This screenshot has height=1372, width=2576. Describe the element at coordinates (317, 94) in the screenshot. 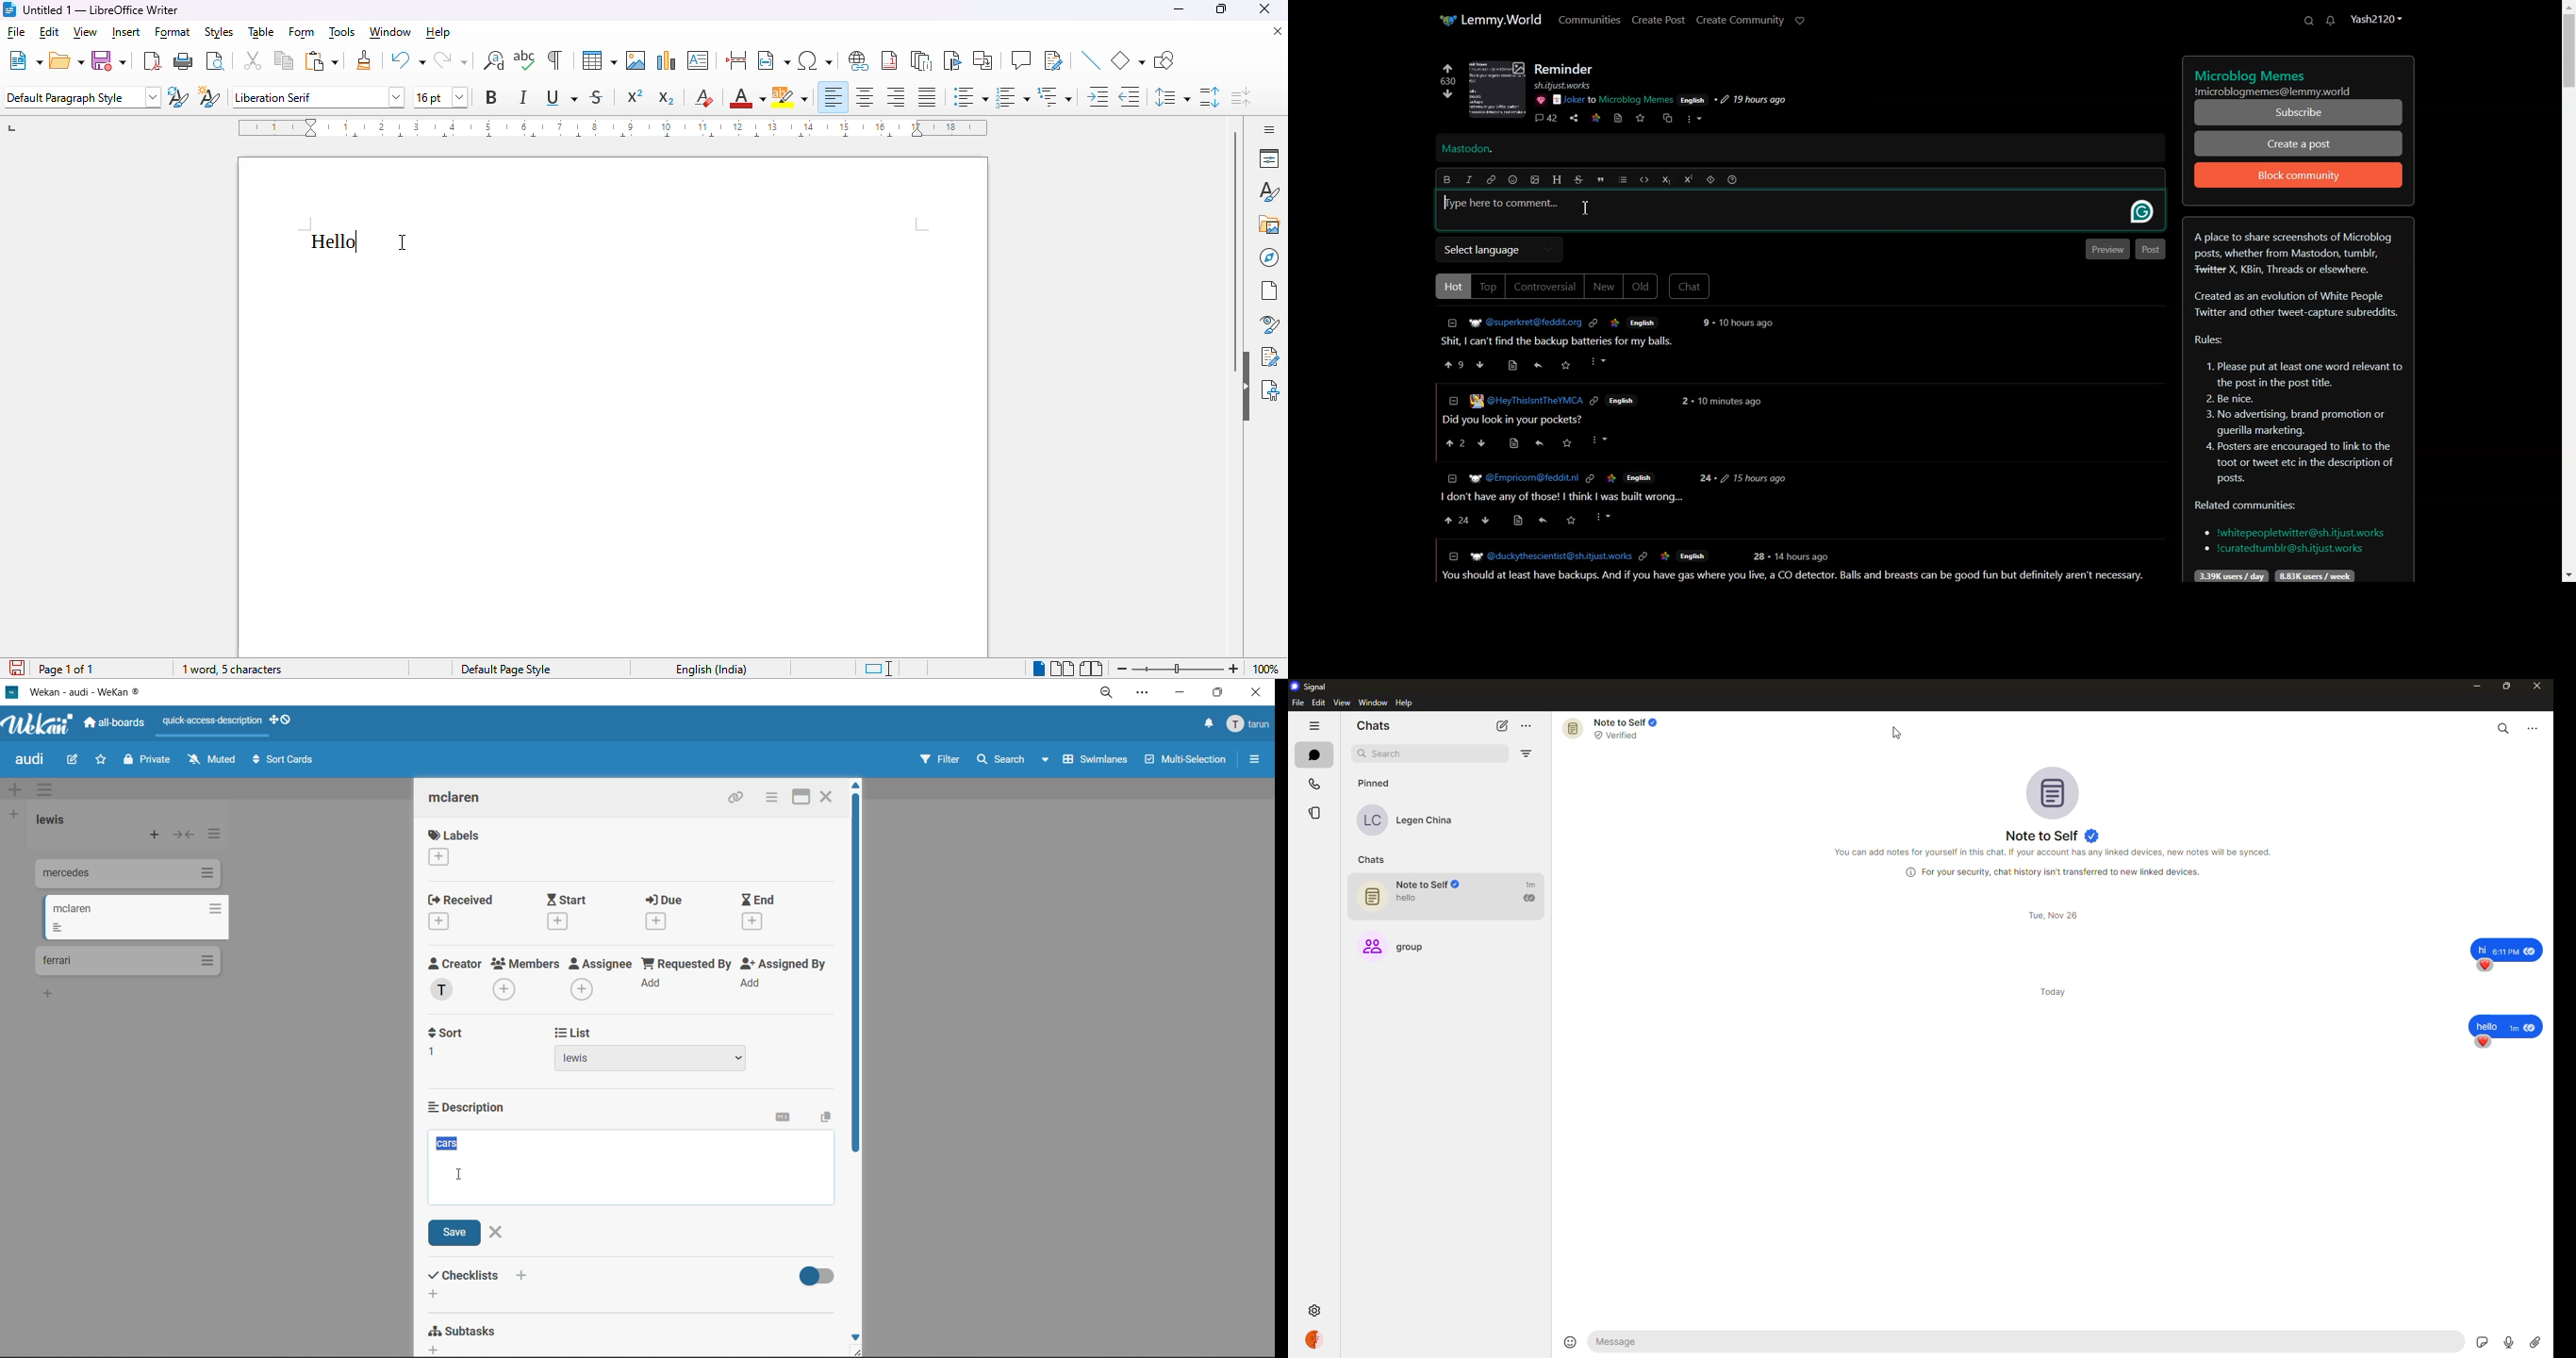

I see `Liberation Serif` at that location.